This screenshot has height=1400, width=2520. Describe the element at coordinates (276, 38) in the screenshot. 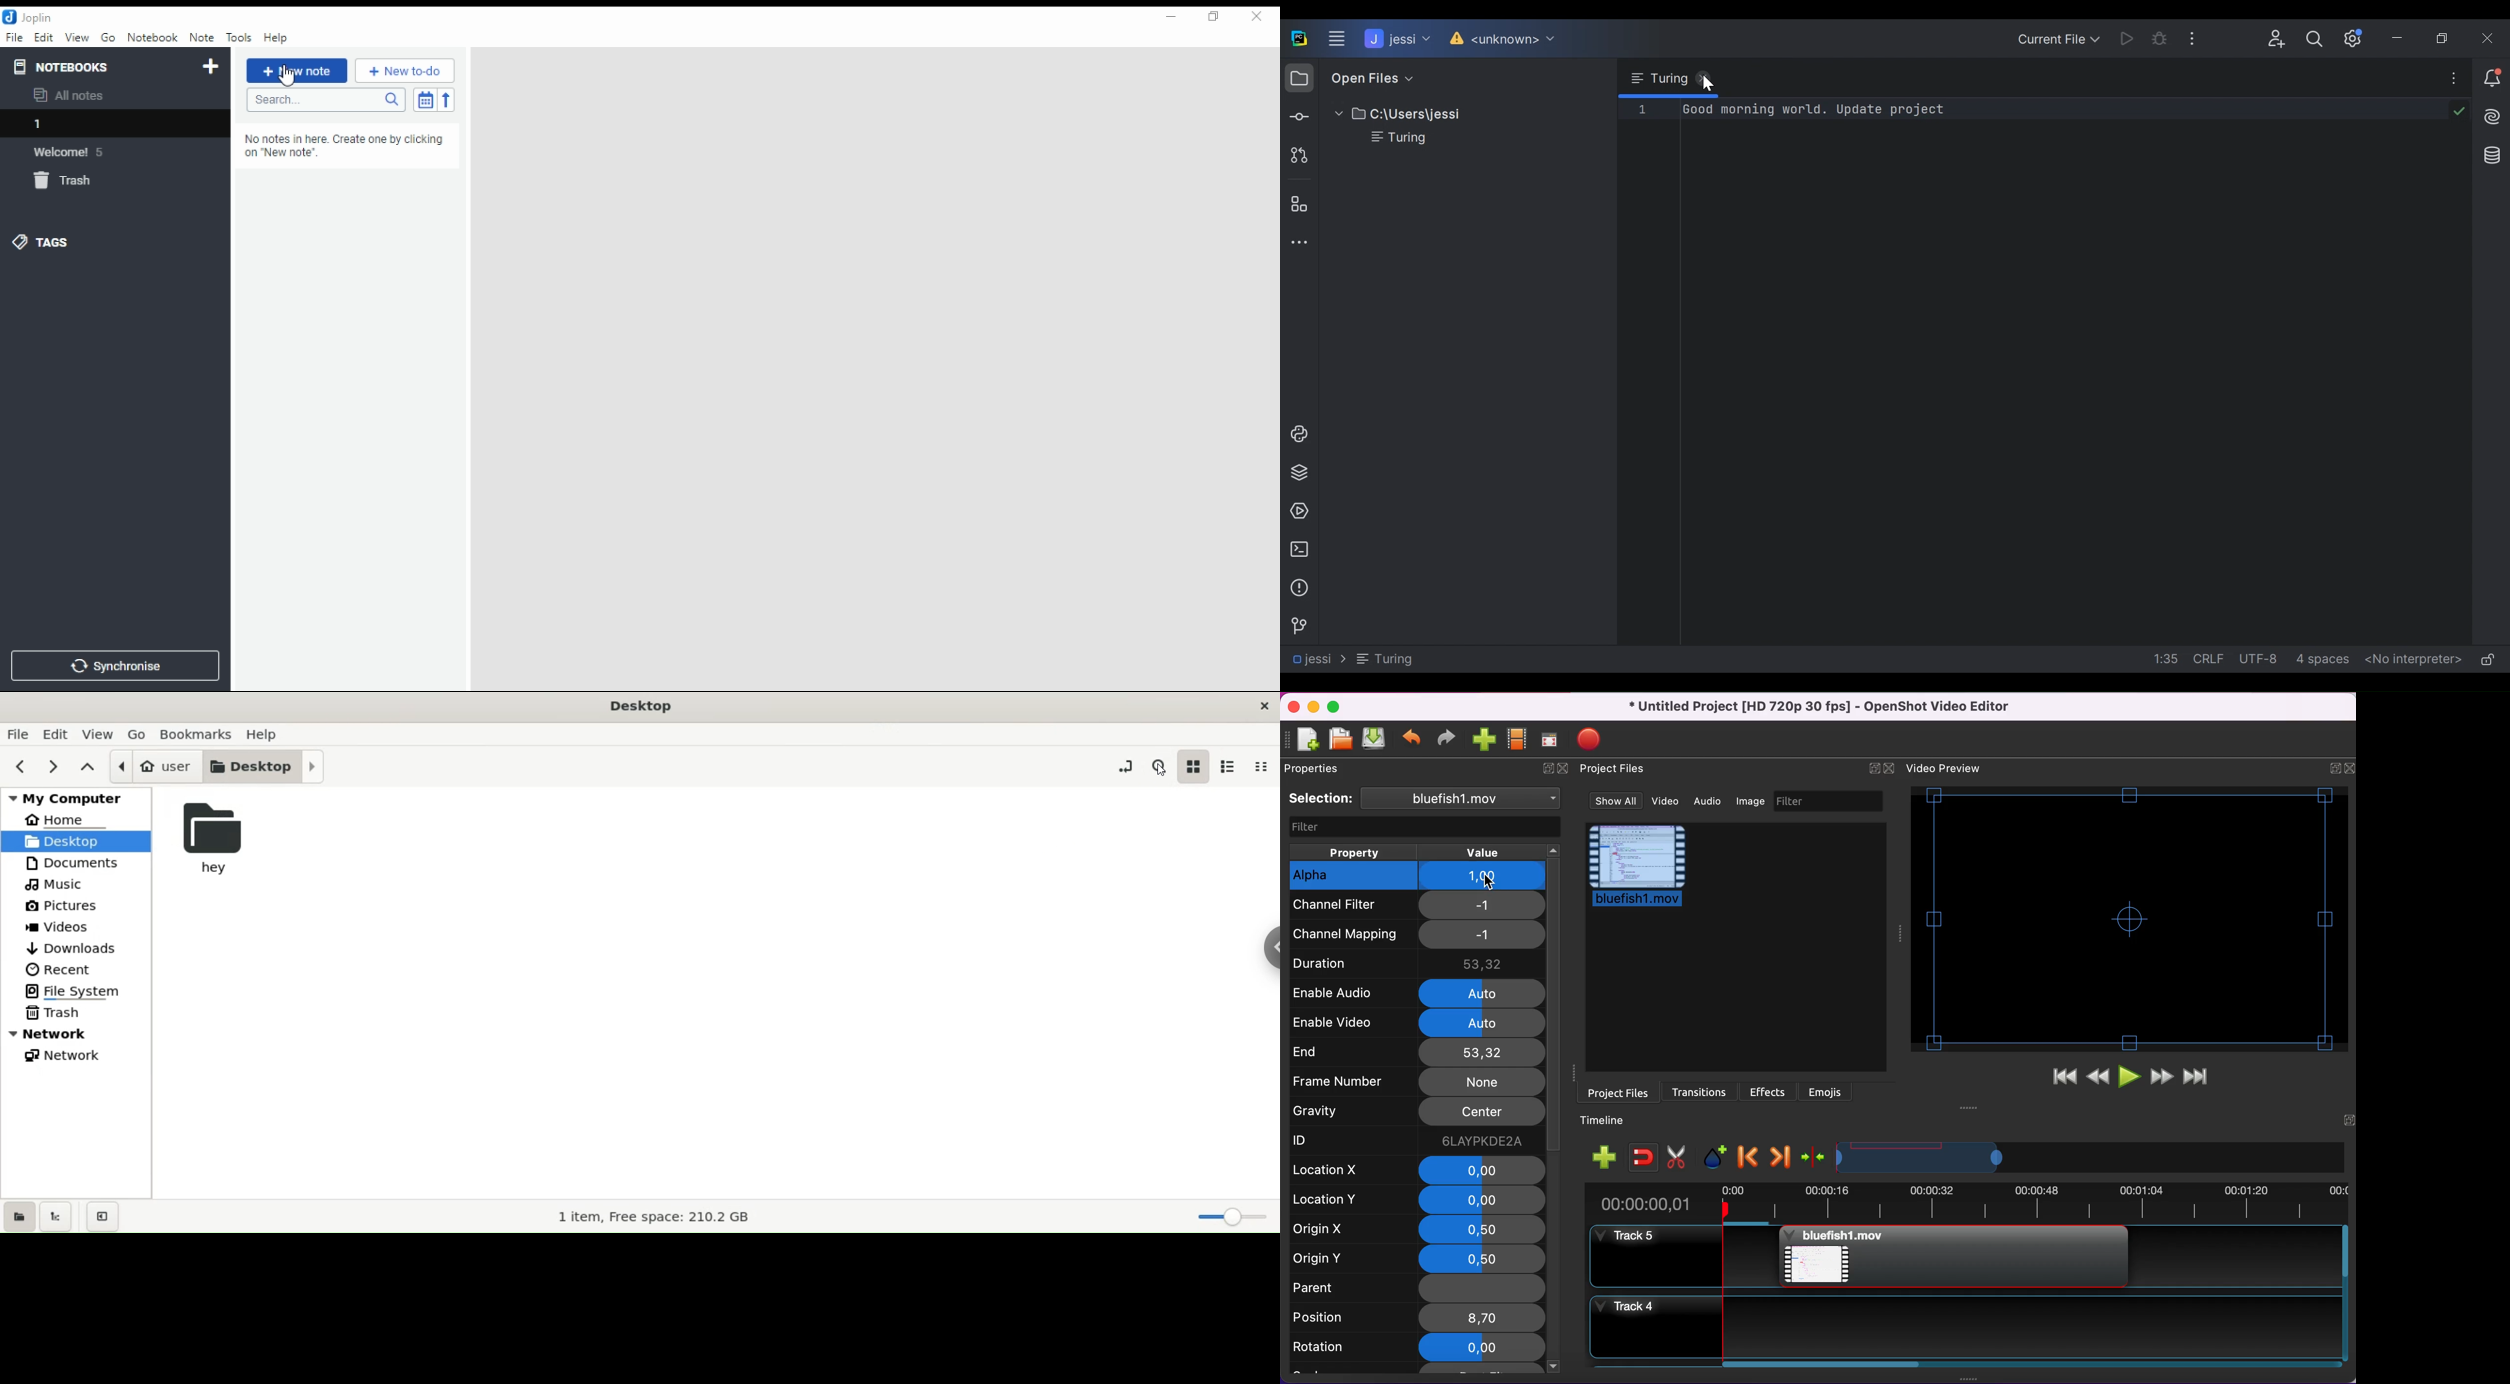

I see `help` at that location.